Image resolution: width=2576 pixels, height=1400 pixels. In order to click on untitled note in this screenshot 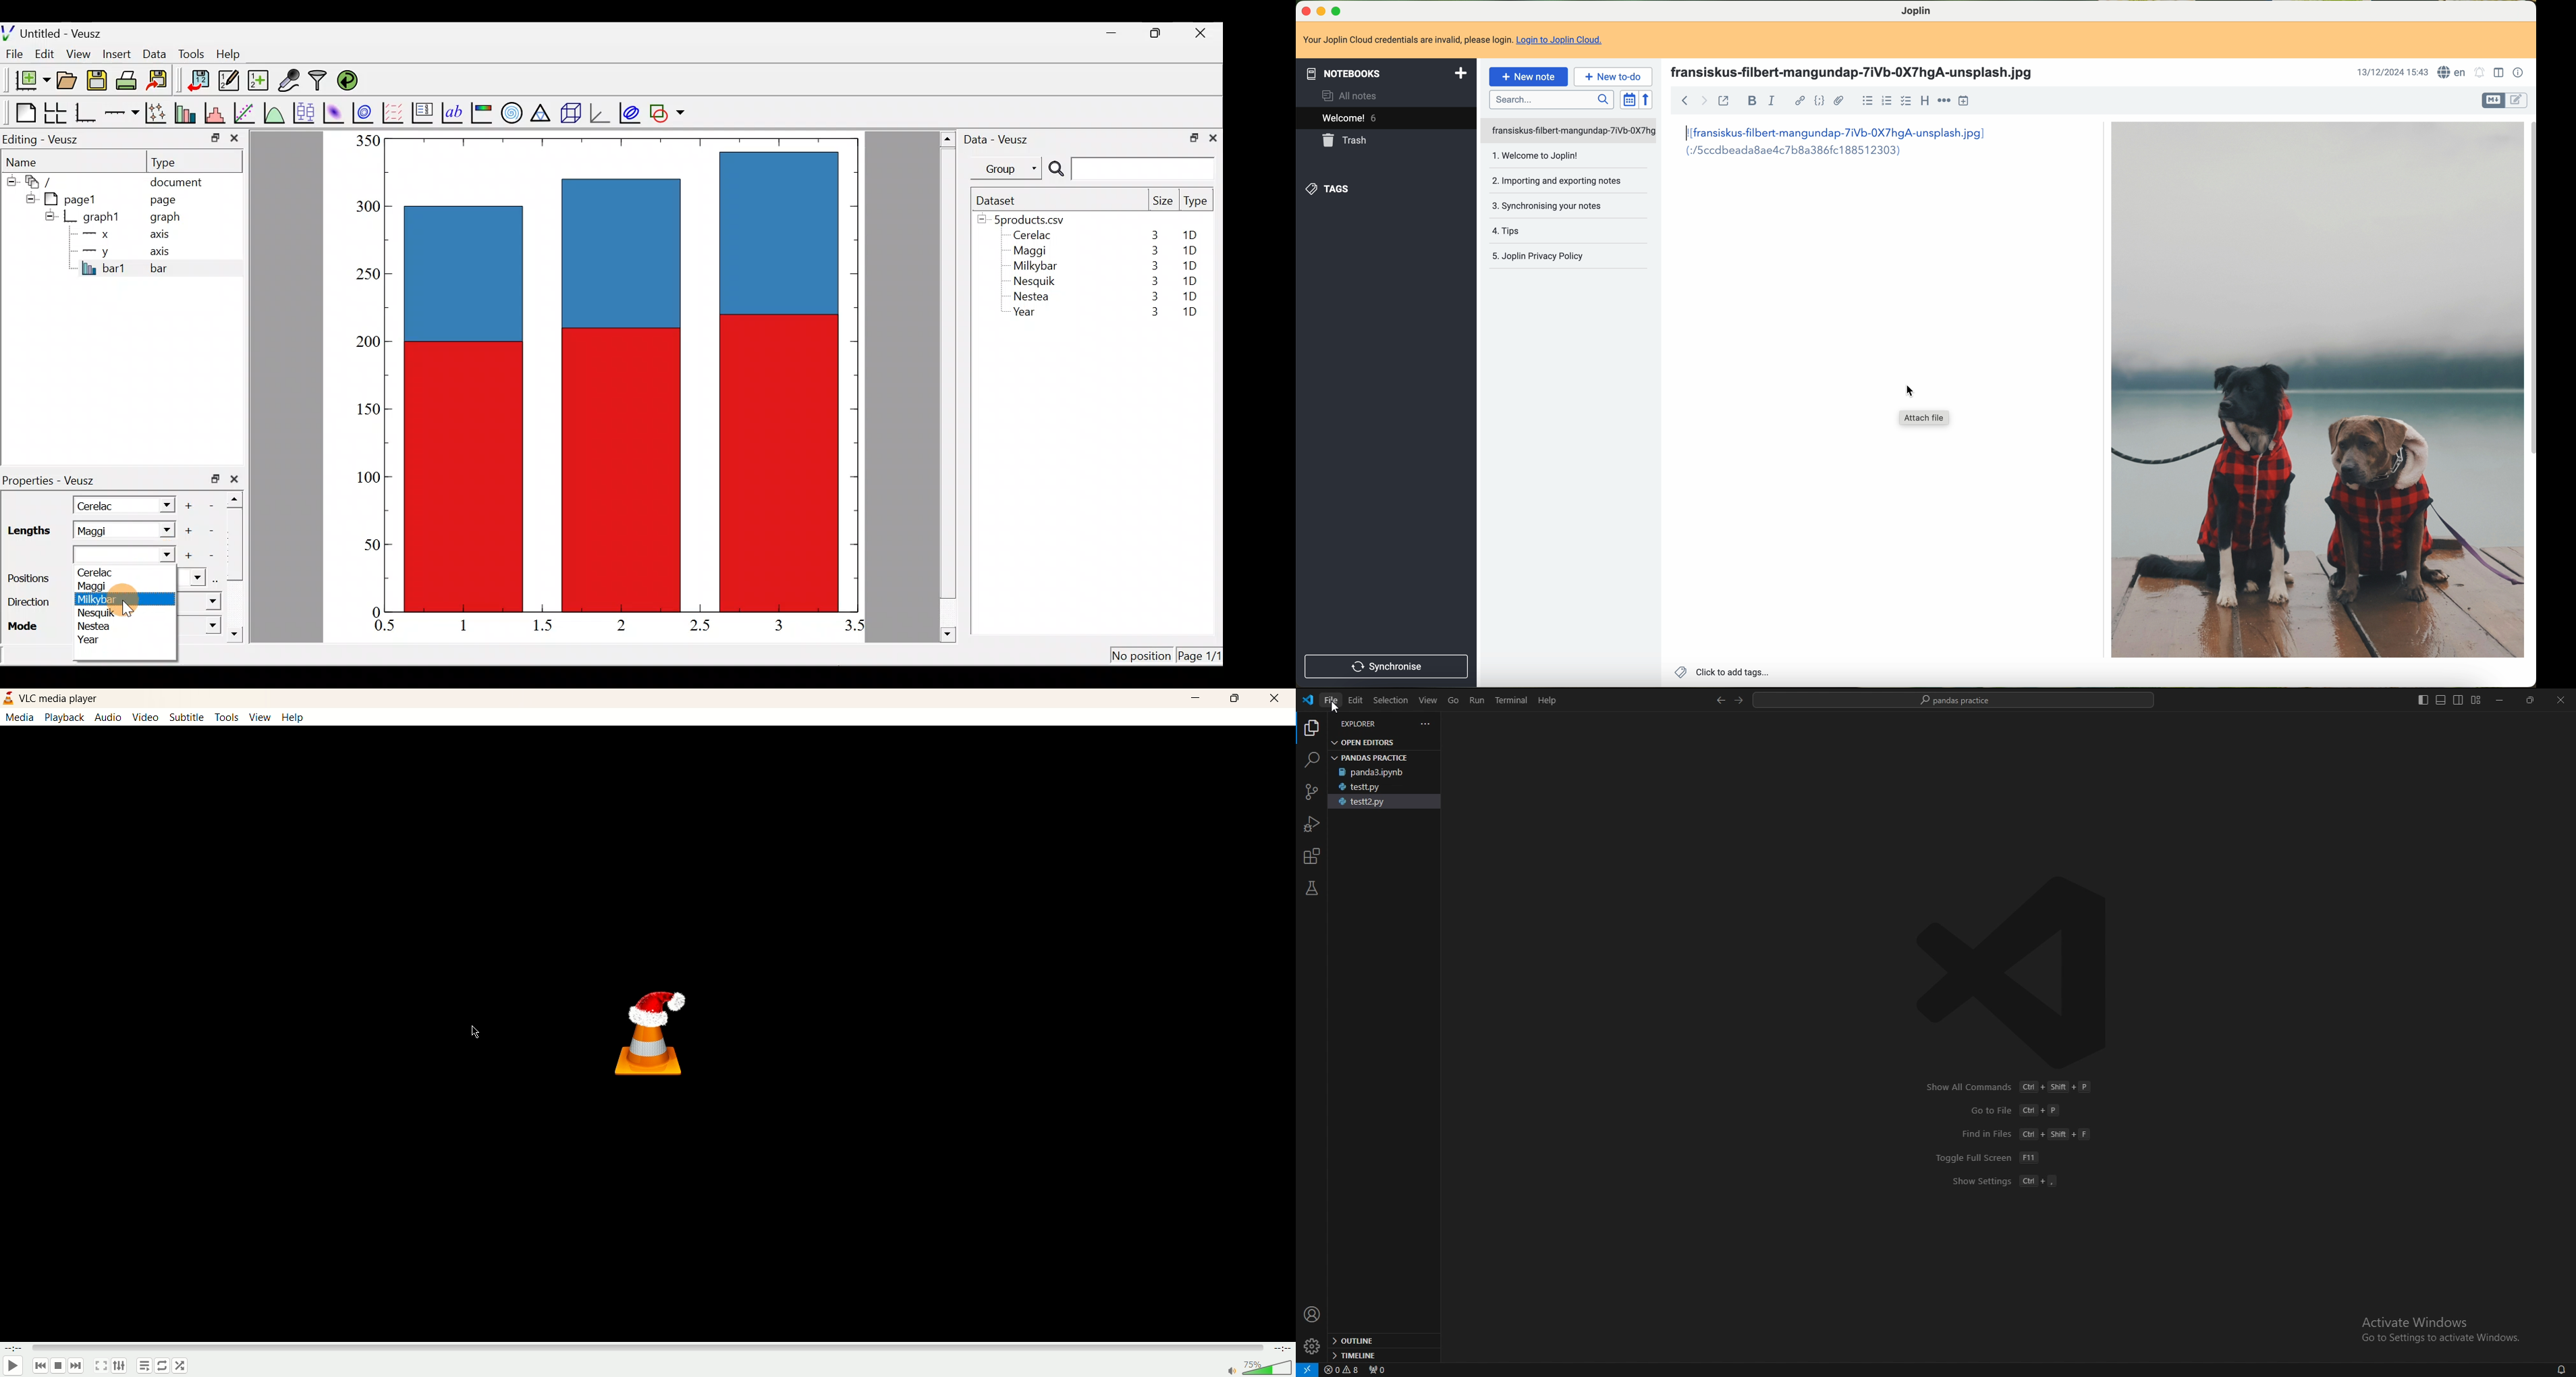, I will do `click(1567, 130)`.